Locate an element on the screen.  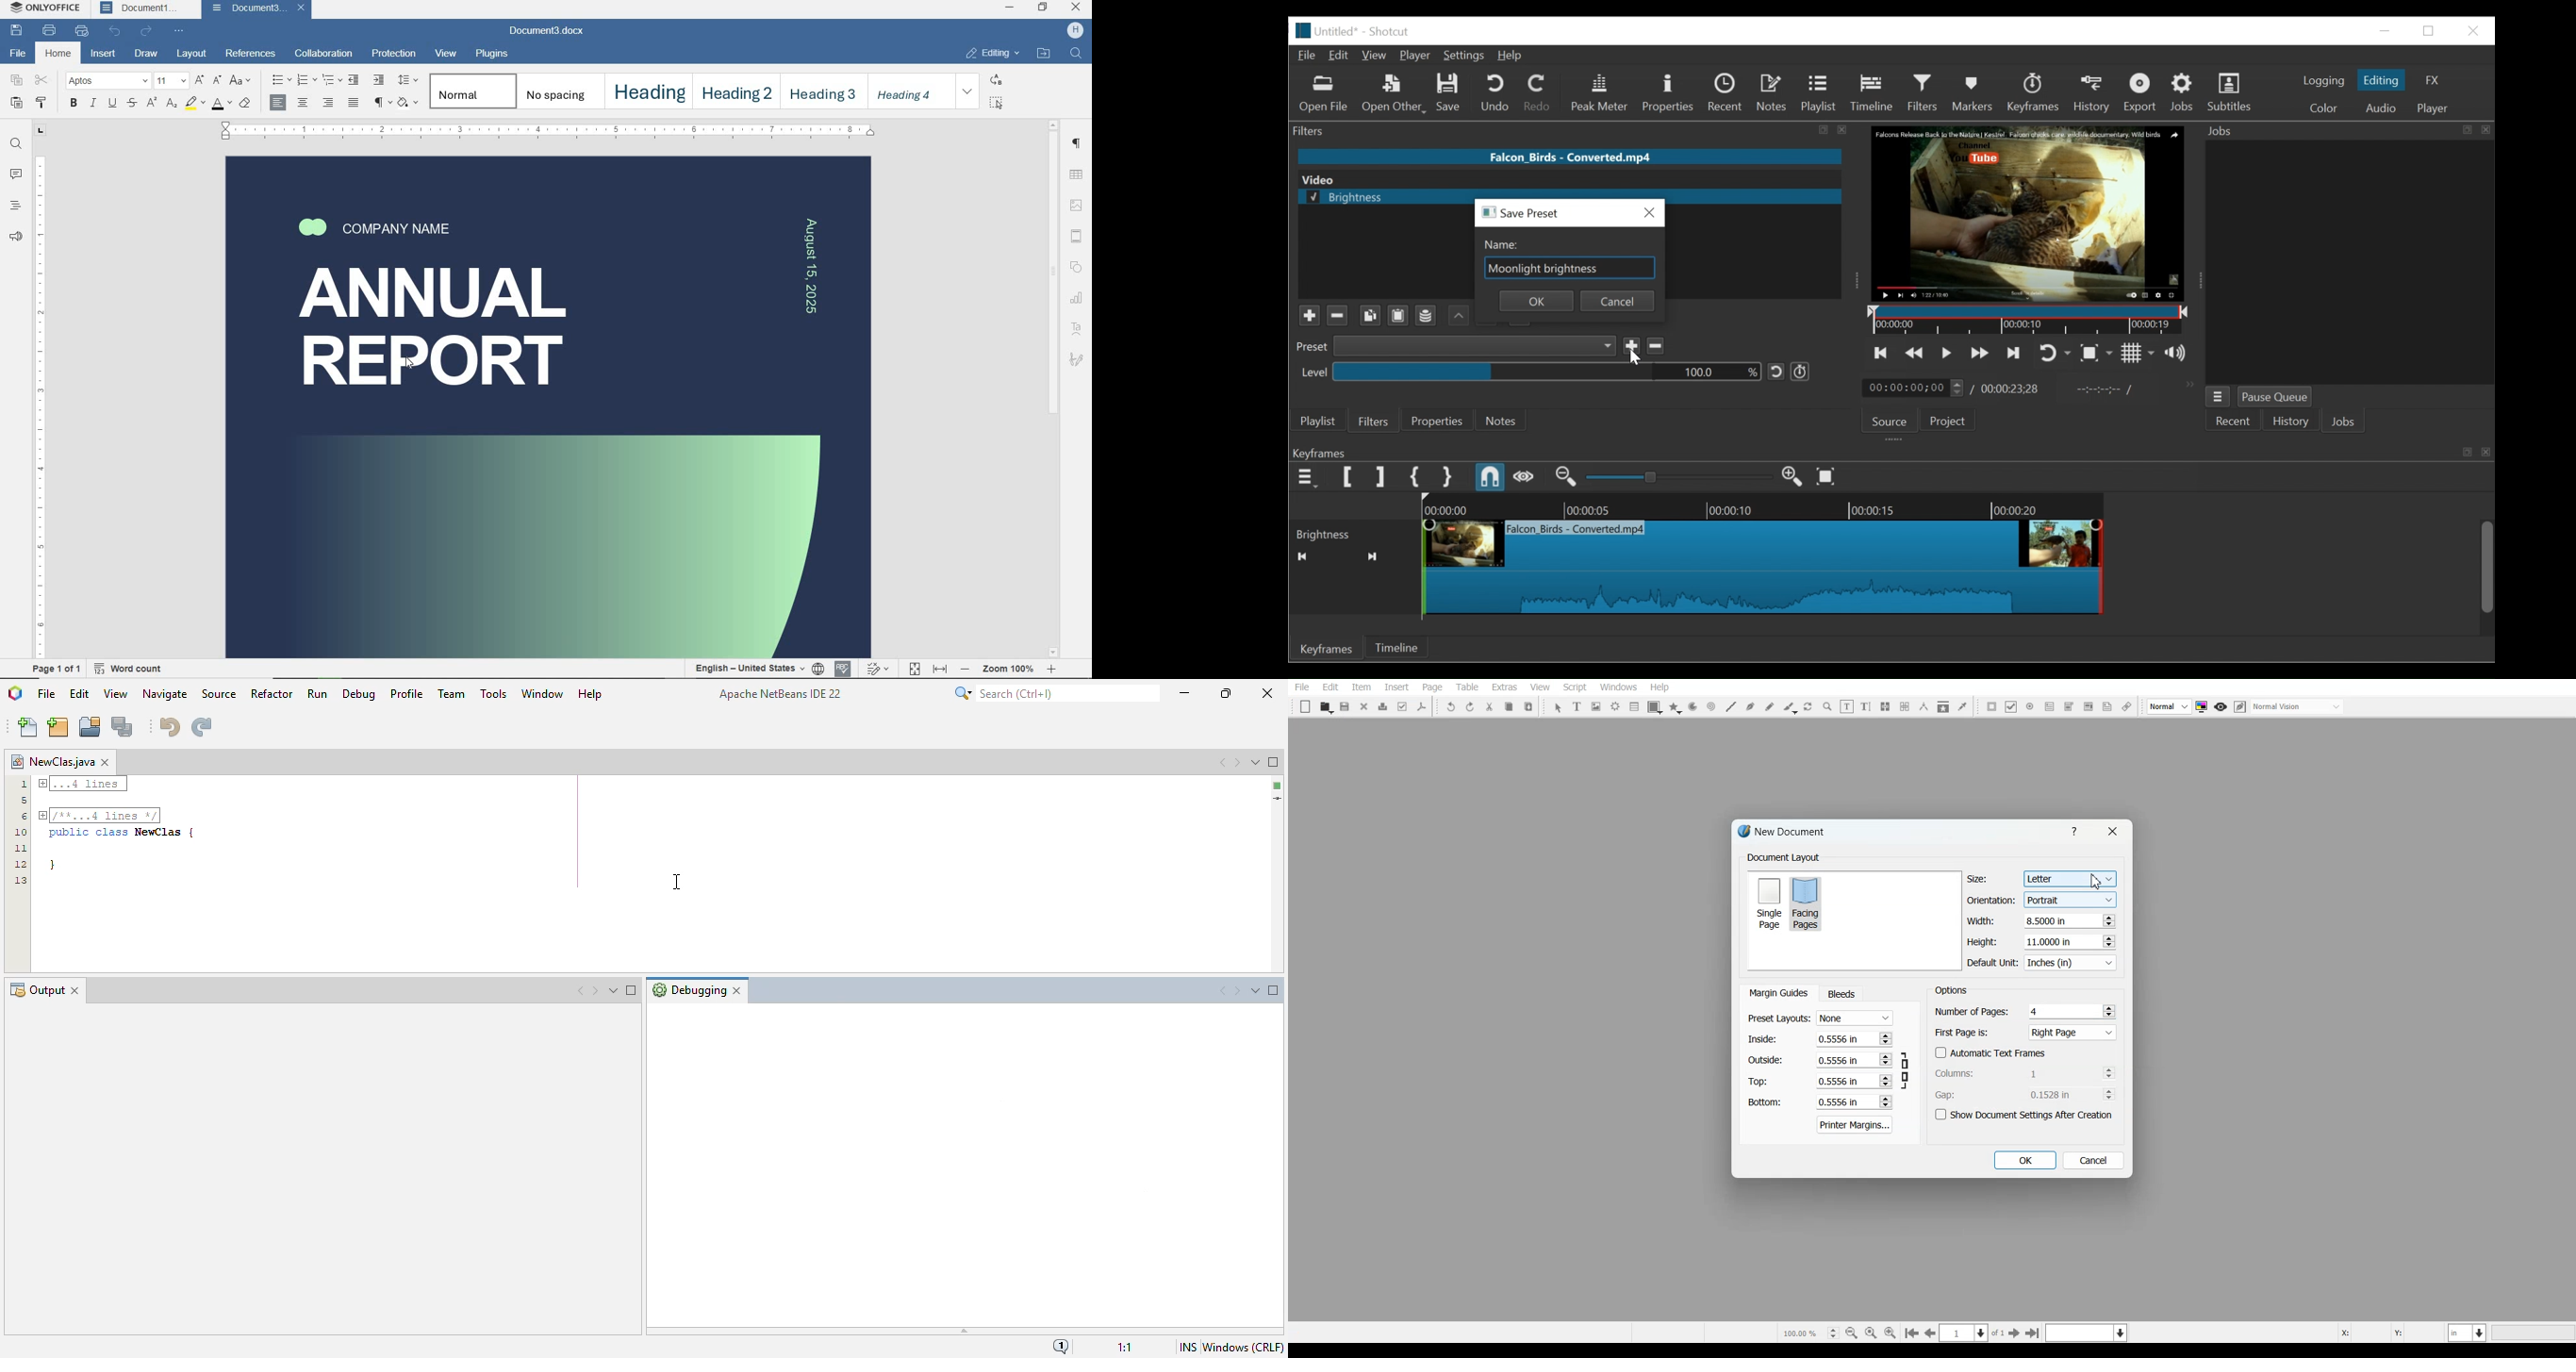
shading is located at coordinates (408, 102).